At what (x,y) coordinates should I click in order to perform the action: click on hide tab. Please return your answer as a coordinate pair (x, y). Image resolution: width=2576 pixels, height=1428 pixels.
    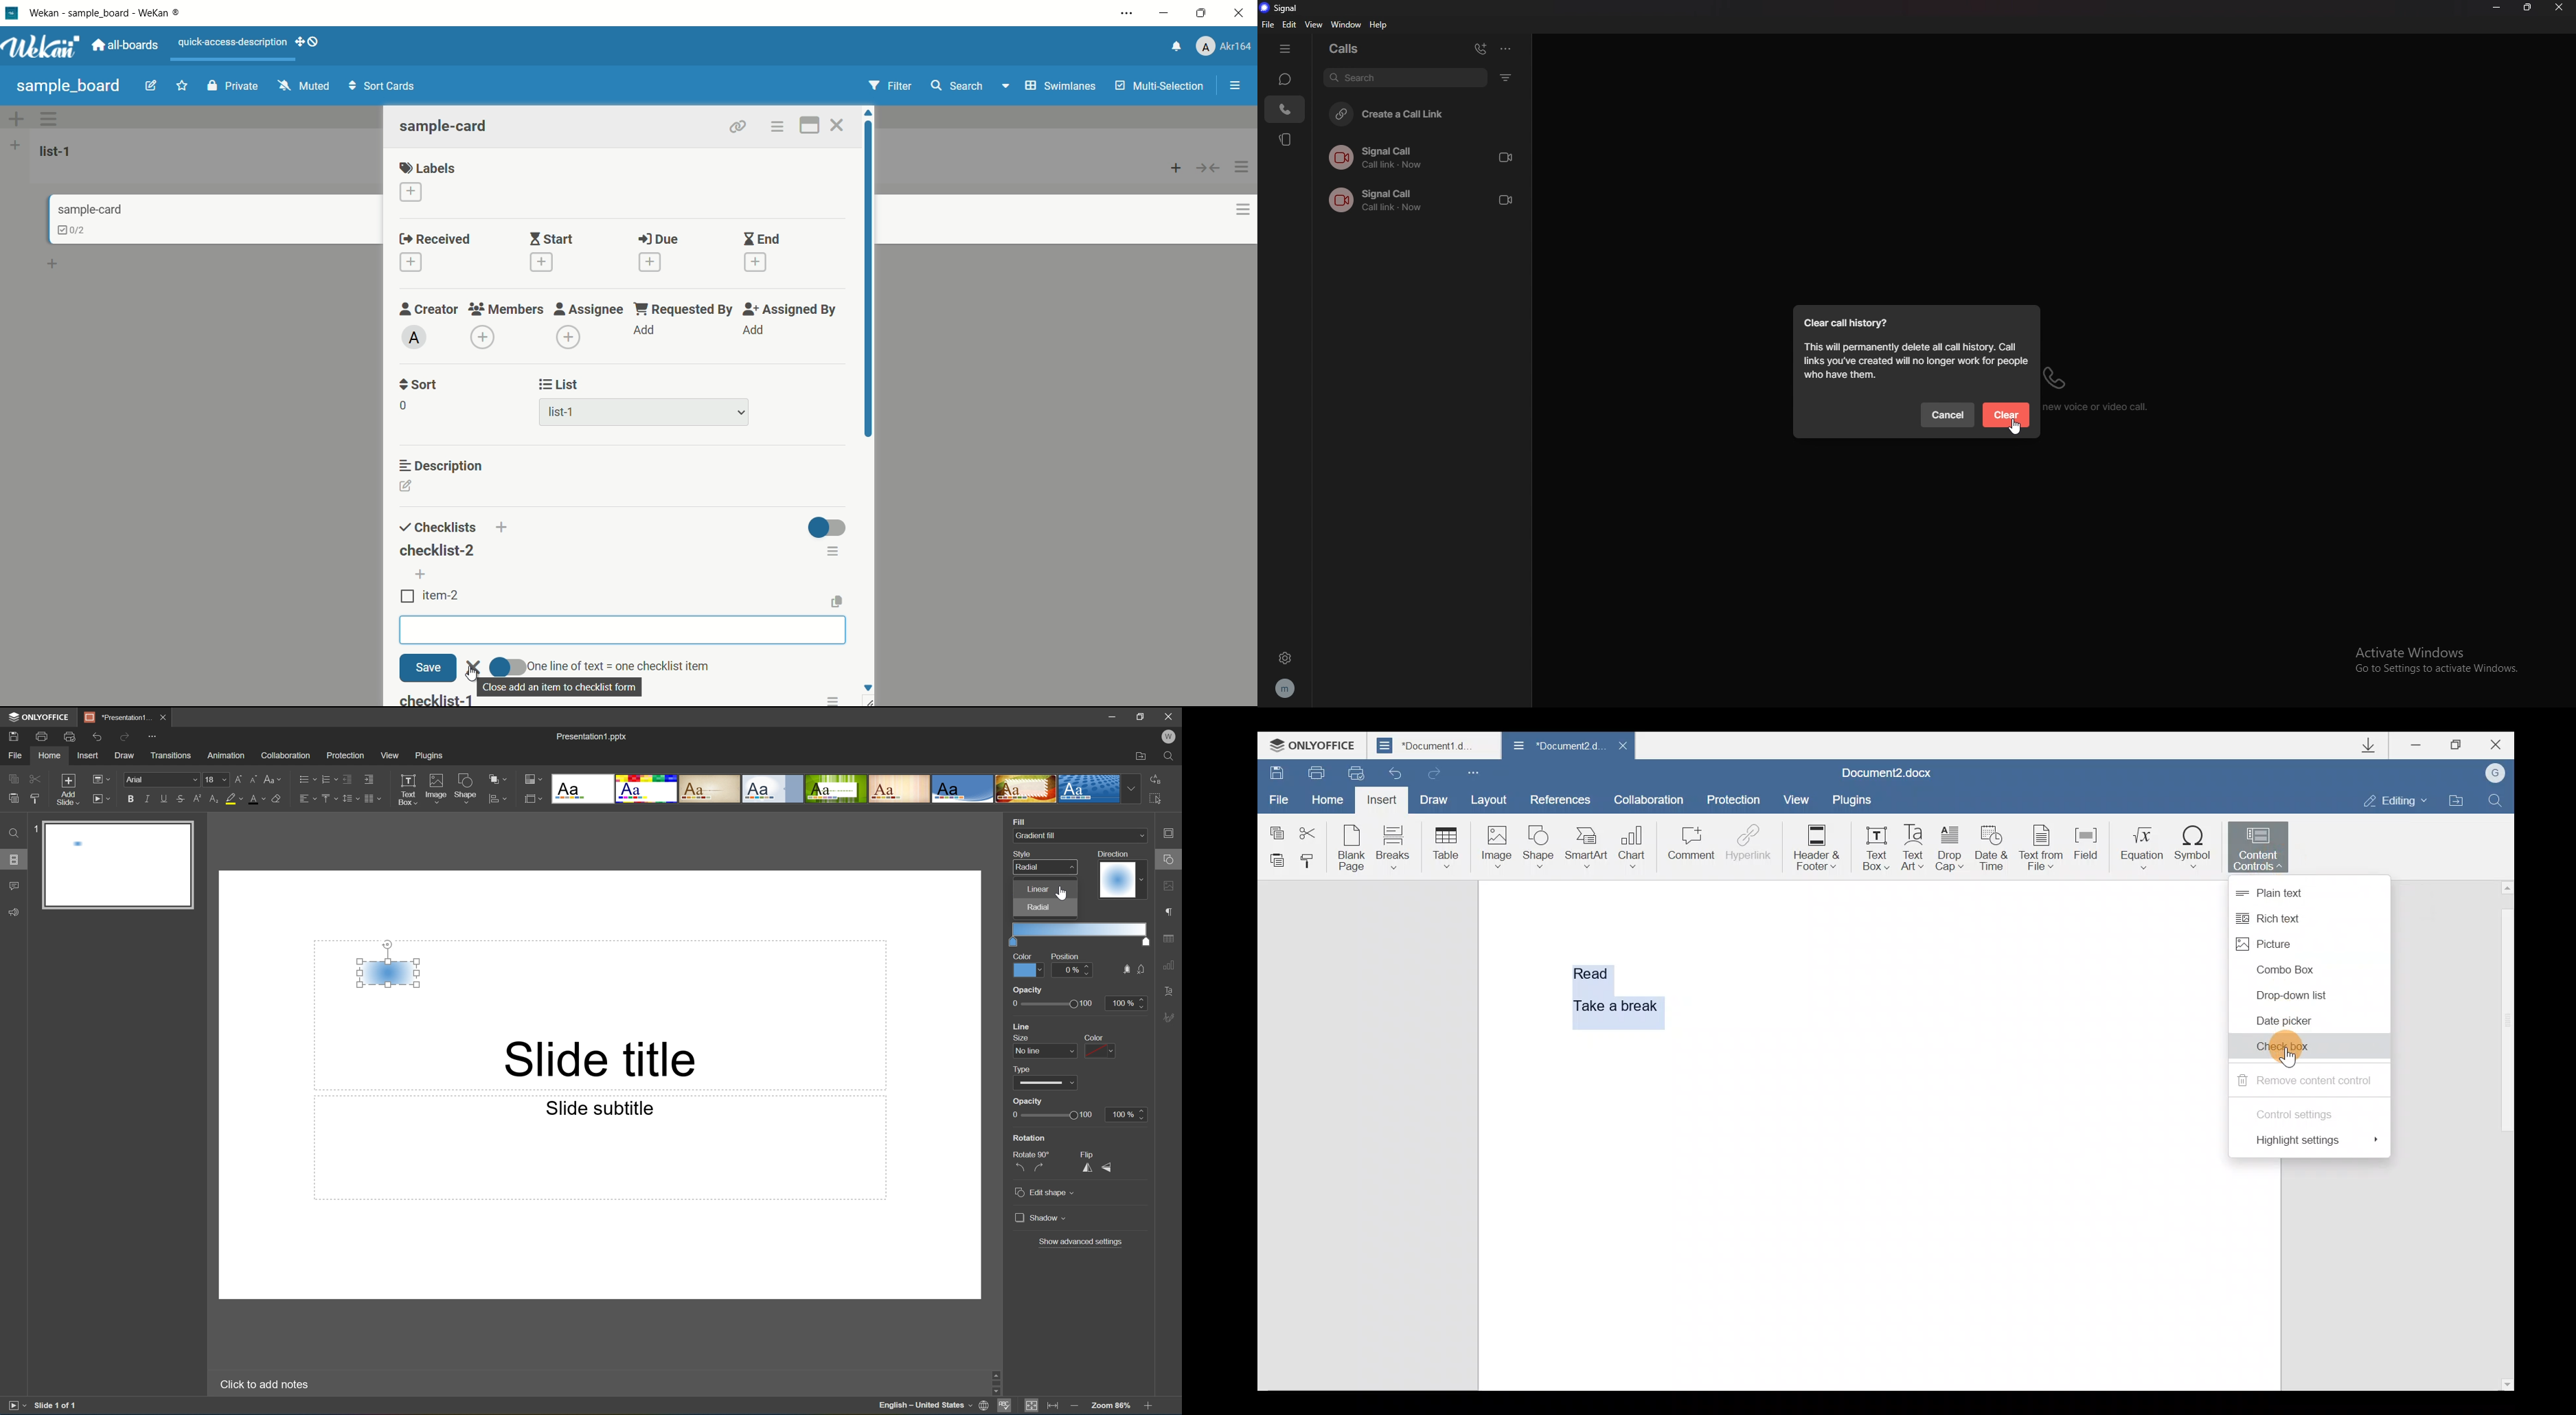
    Looking at the image, I should click on (1286, 47).